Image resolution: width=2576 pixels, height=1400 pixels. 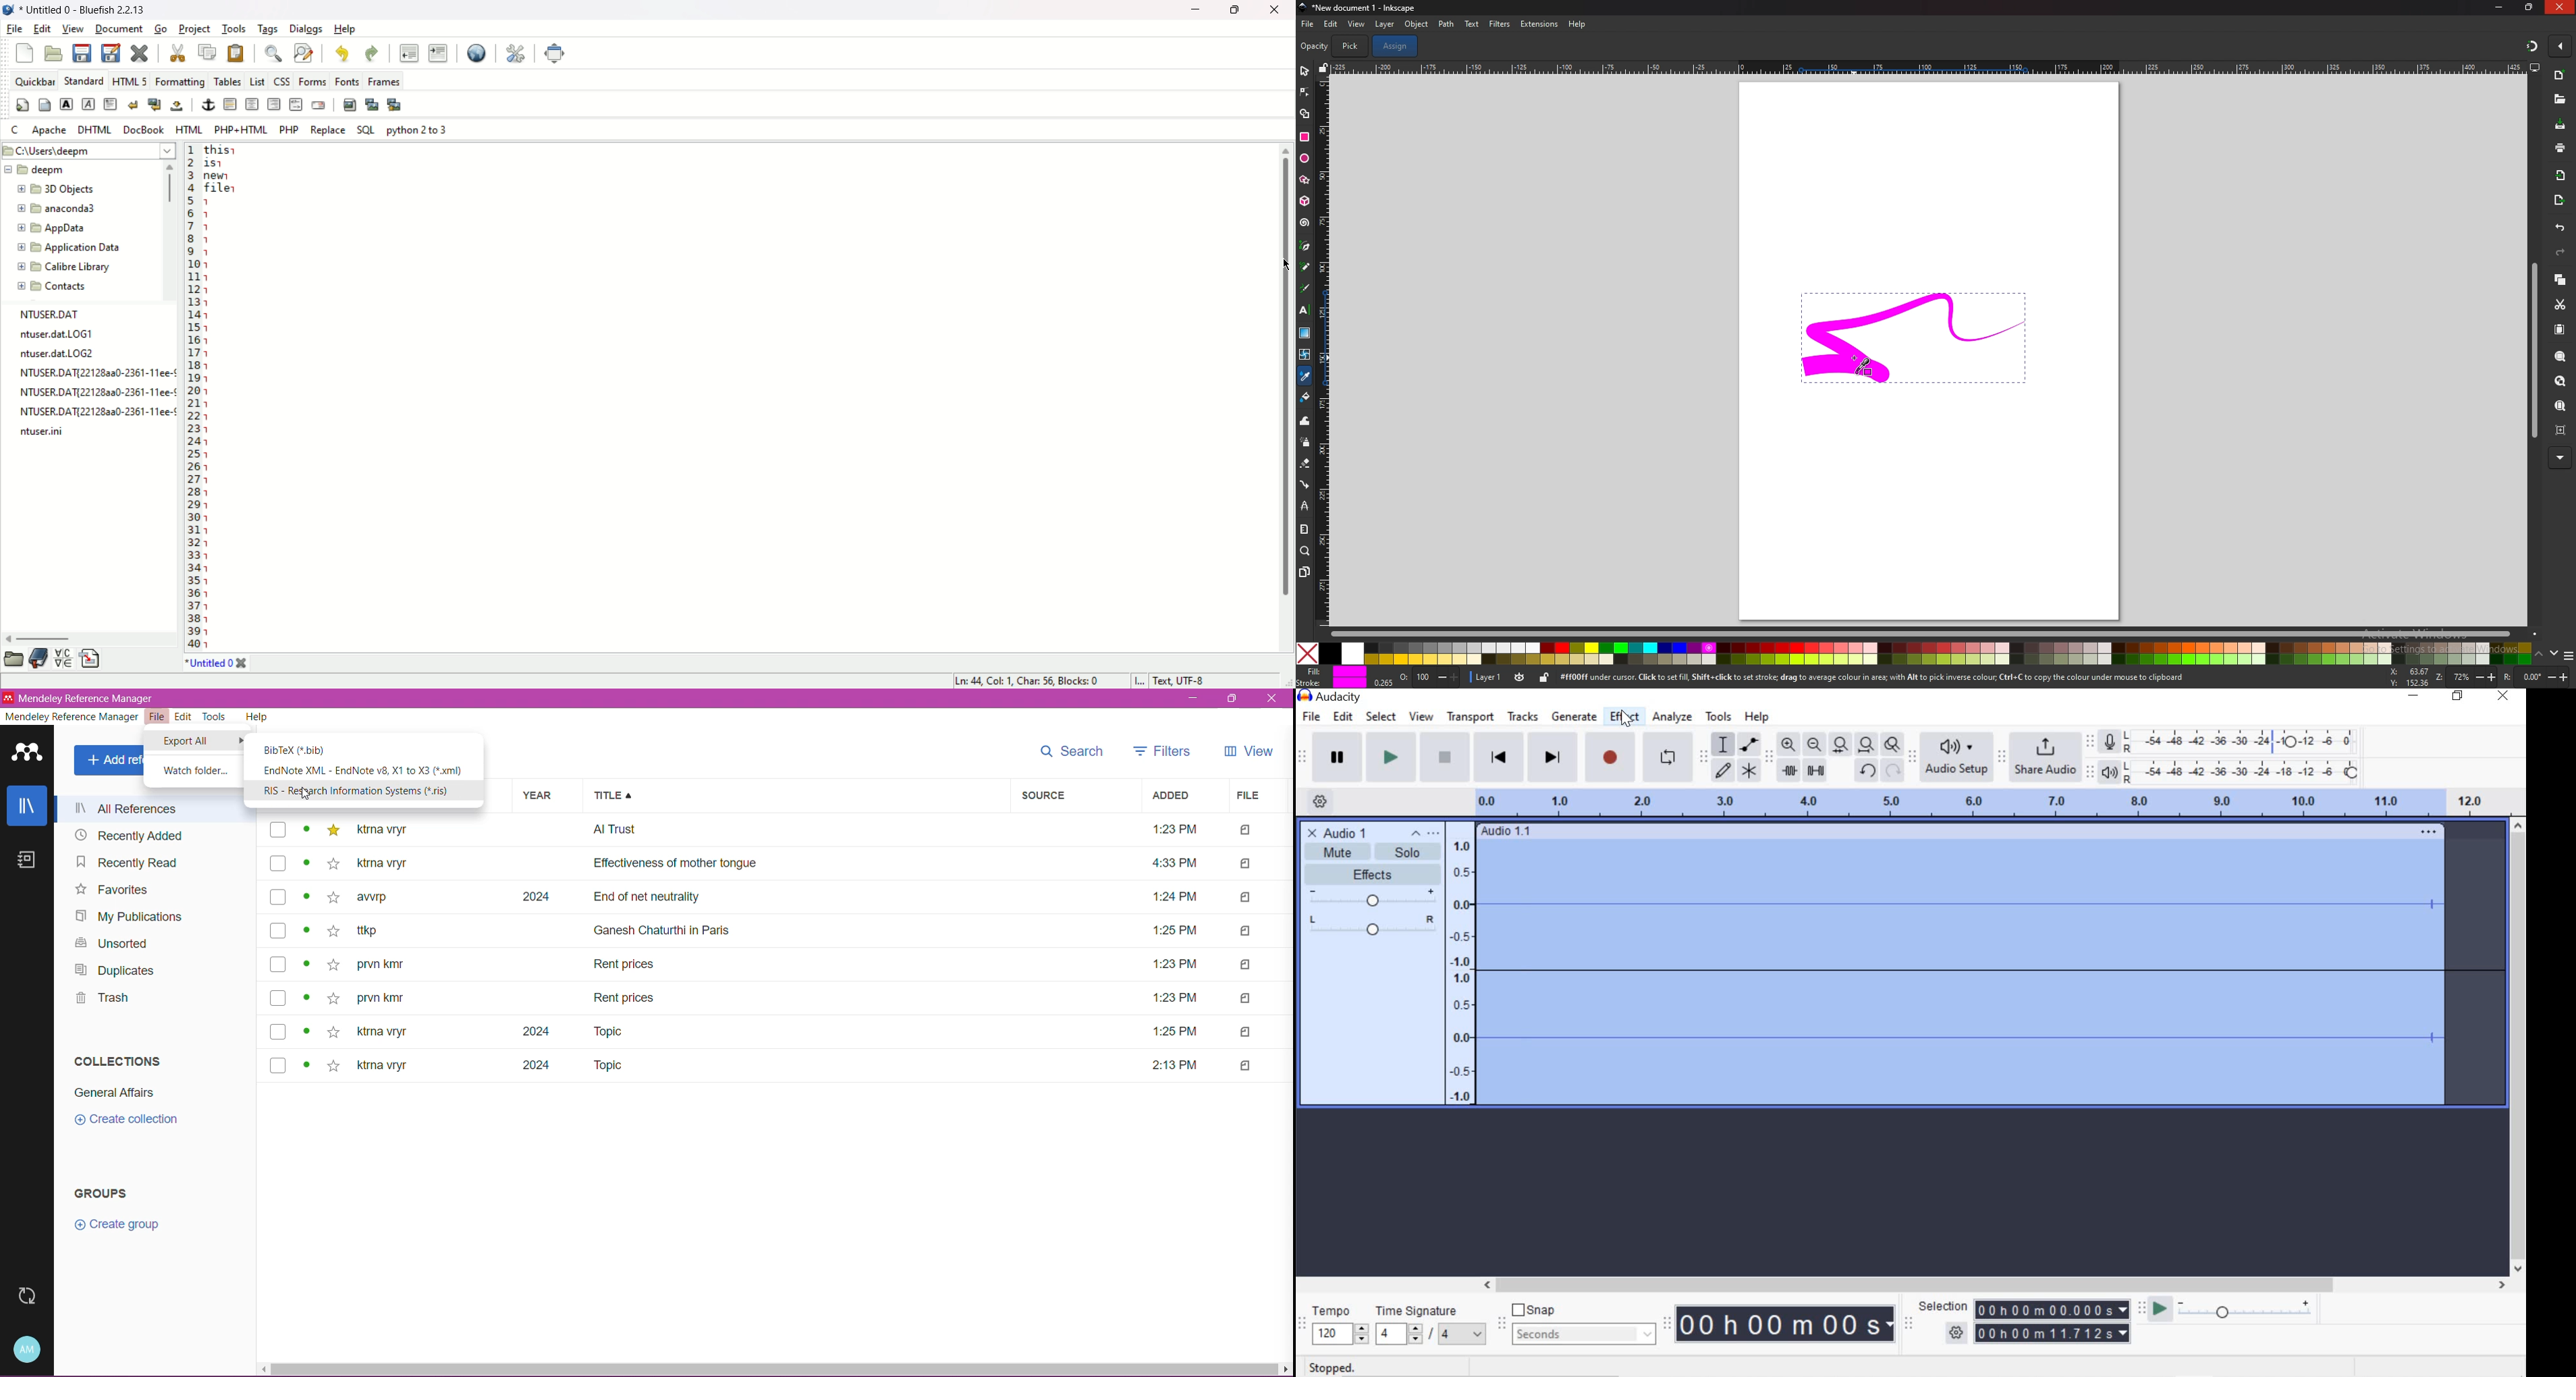 I want to click on Recording level, so click(x=2246, y=739).